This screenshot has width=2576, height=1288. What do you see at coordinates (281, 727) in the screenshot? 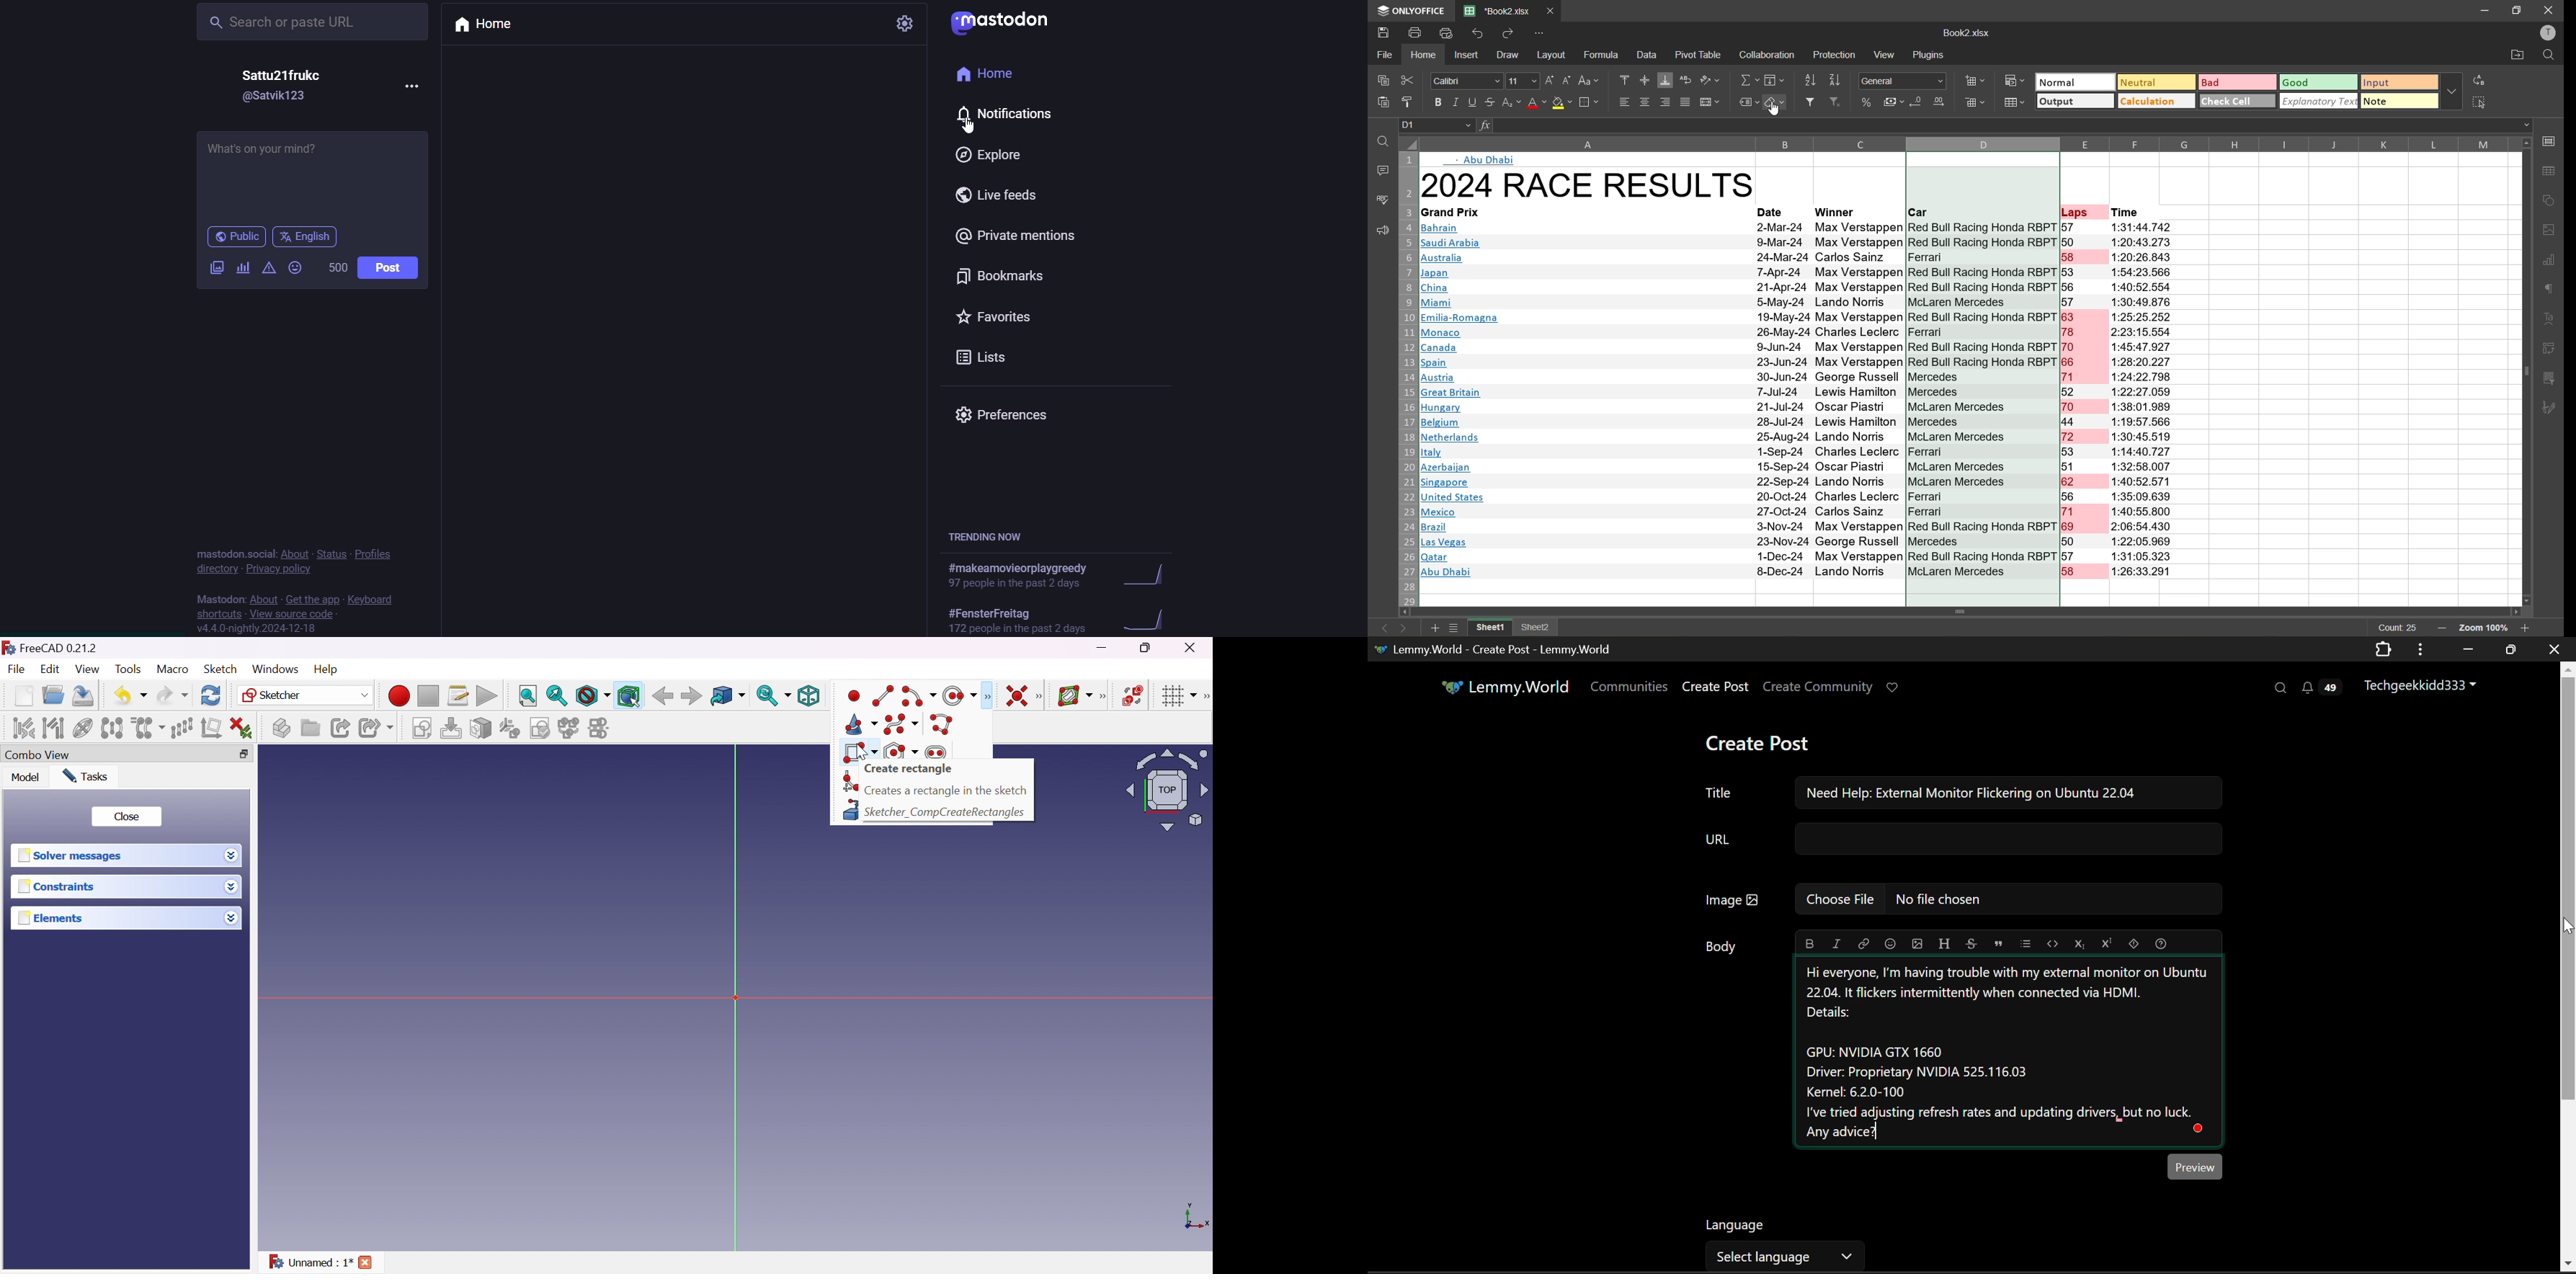
I see `Create part` at bounding box center [281, 727].